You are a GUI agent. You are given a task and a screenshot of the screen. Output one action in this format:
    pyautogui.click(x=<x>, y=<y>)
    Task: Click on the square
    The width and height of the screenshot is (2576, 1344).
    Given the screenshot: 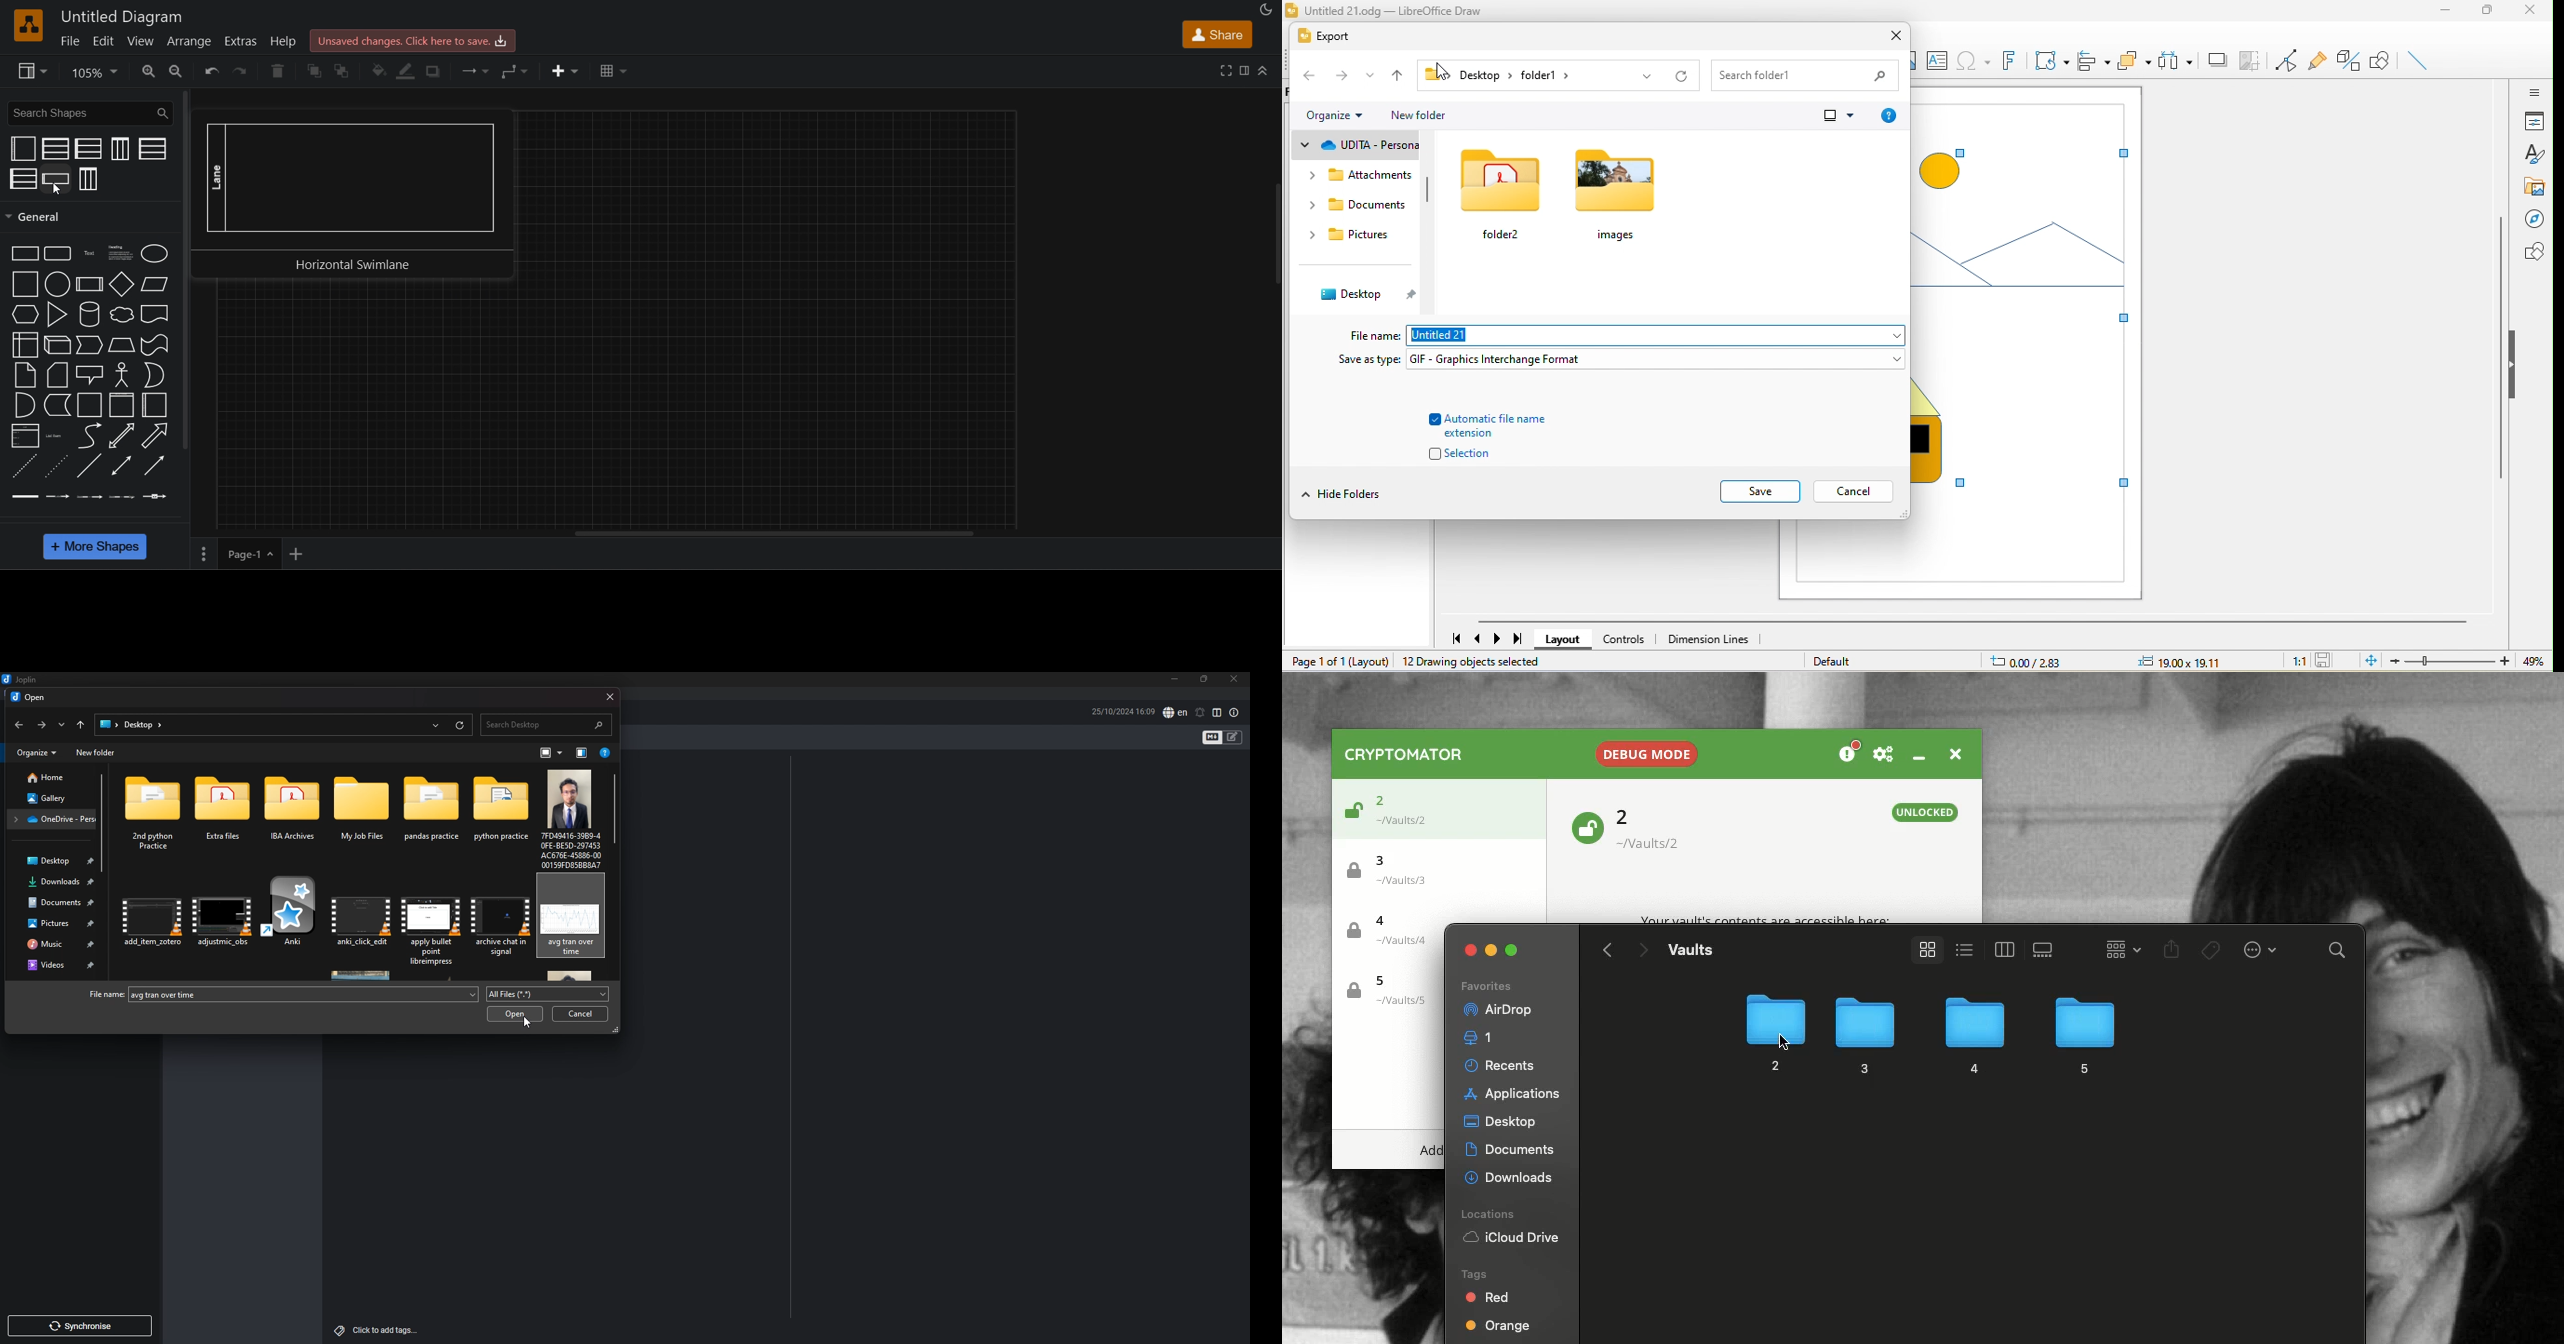 What is the action you would take?
    pyautogui.click(x=23, y=284)
    